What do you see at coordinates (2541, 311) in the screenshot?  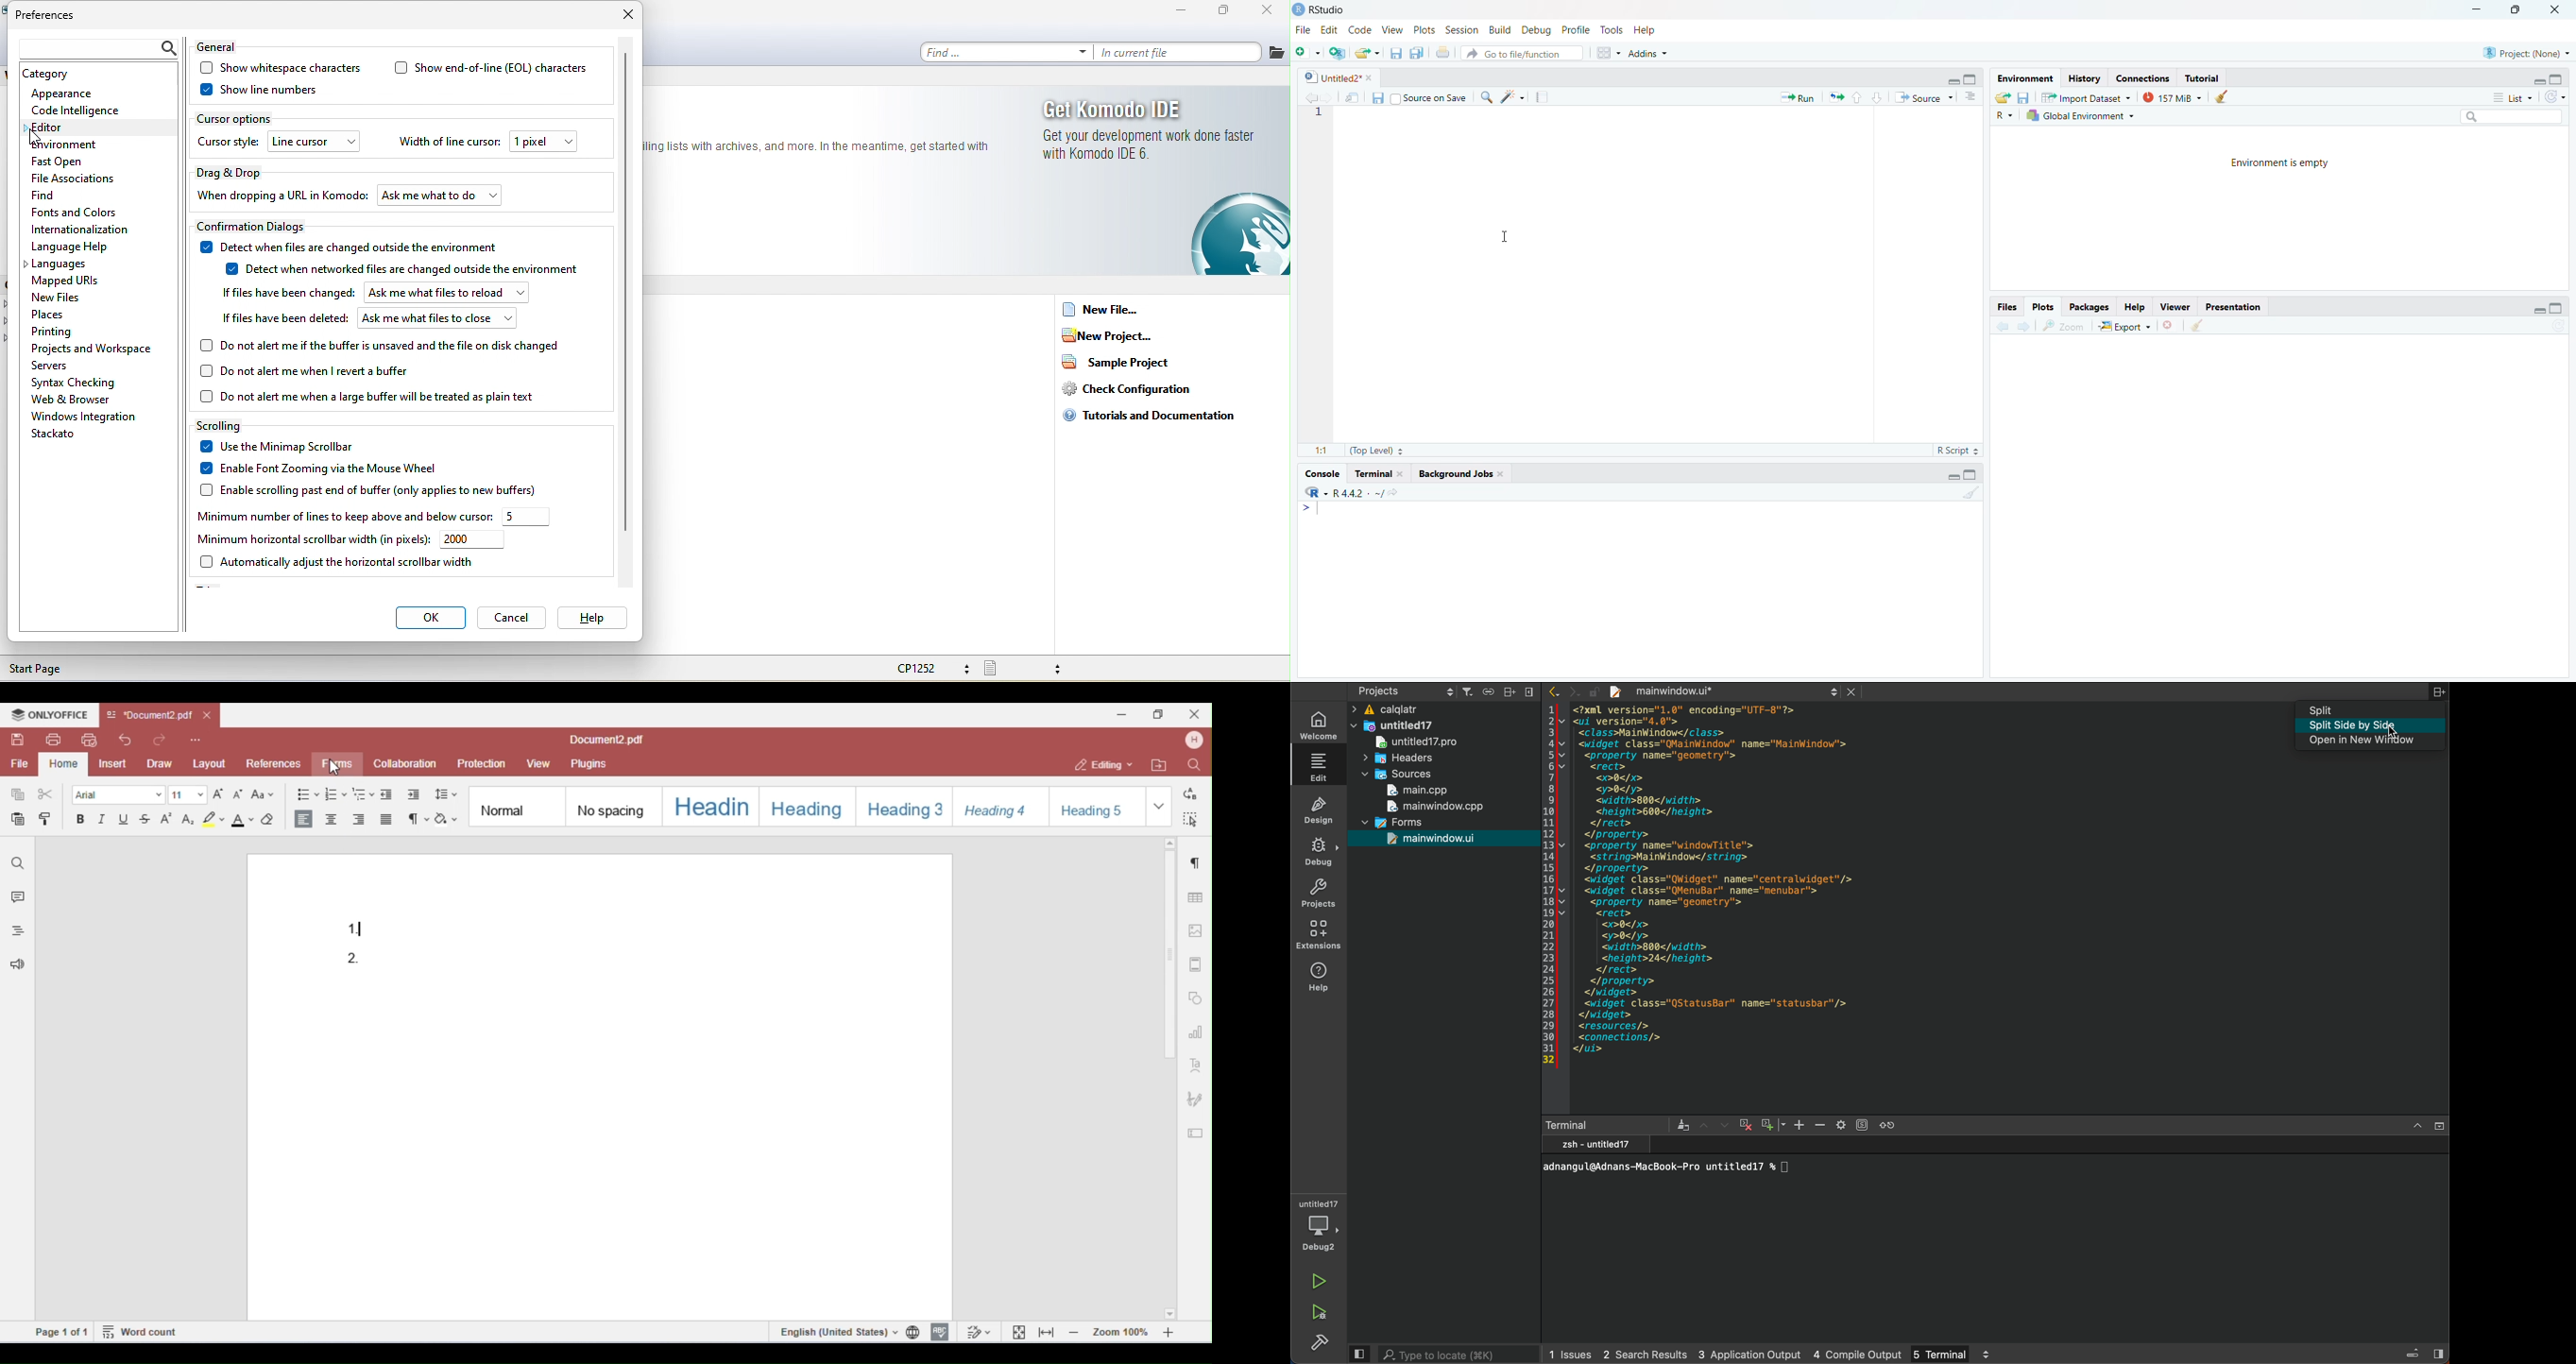 I see `minimize` at bounding box center [2541, 311].